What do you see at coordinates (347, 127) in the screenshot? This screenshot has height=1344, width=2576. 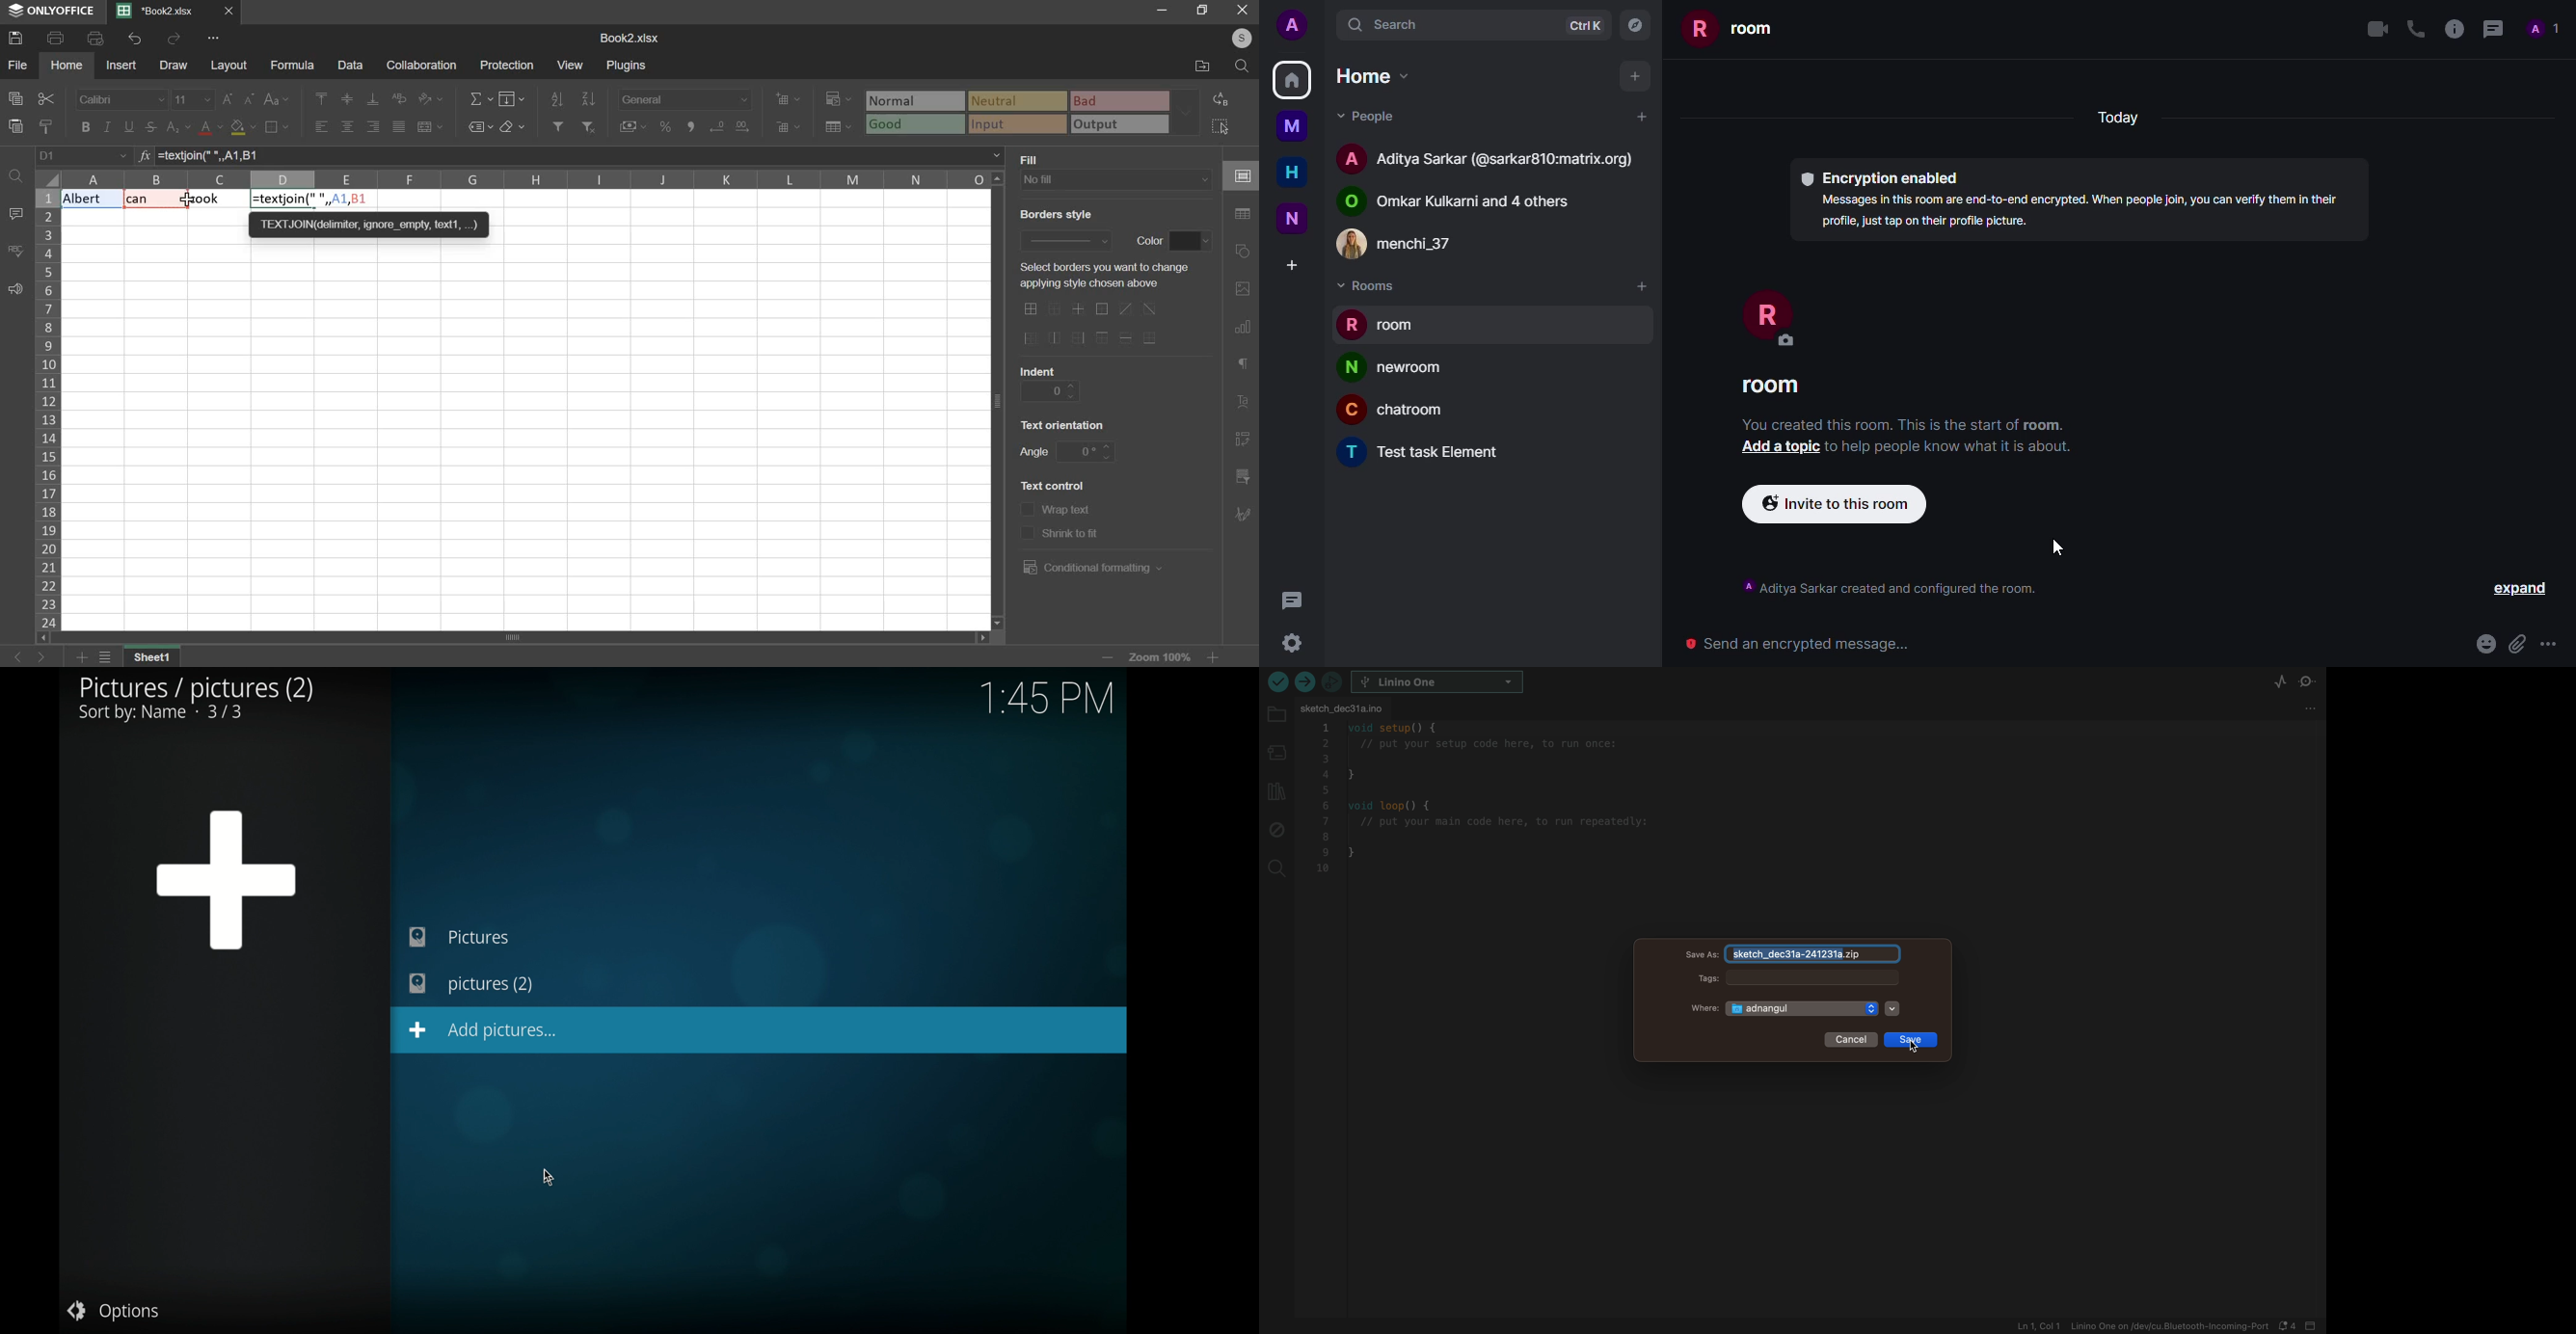 I see `align center` at bounding box center [347, 127].